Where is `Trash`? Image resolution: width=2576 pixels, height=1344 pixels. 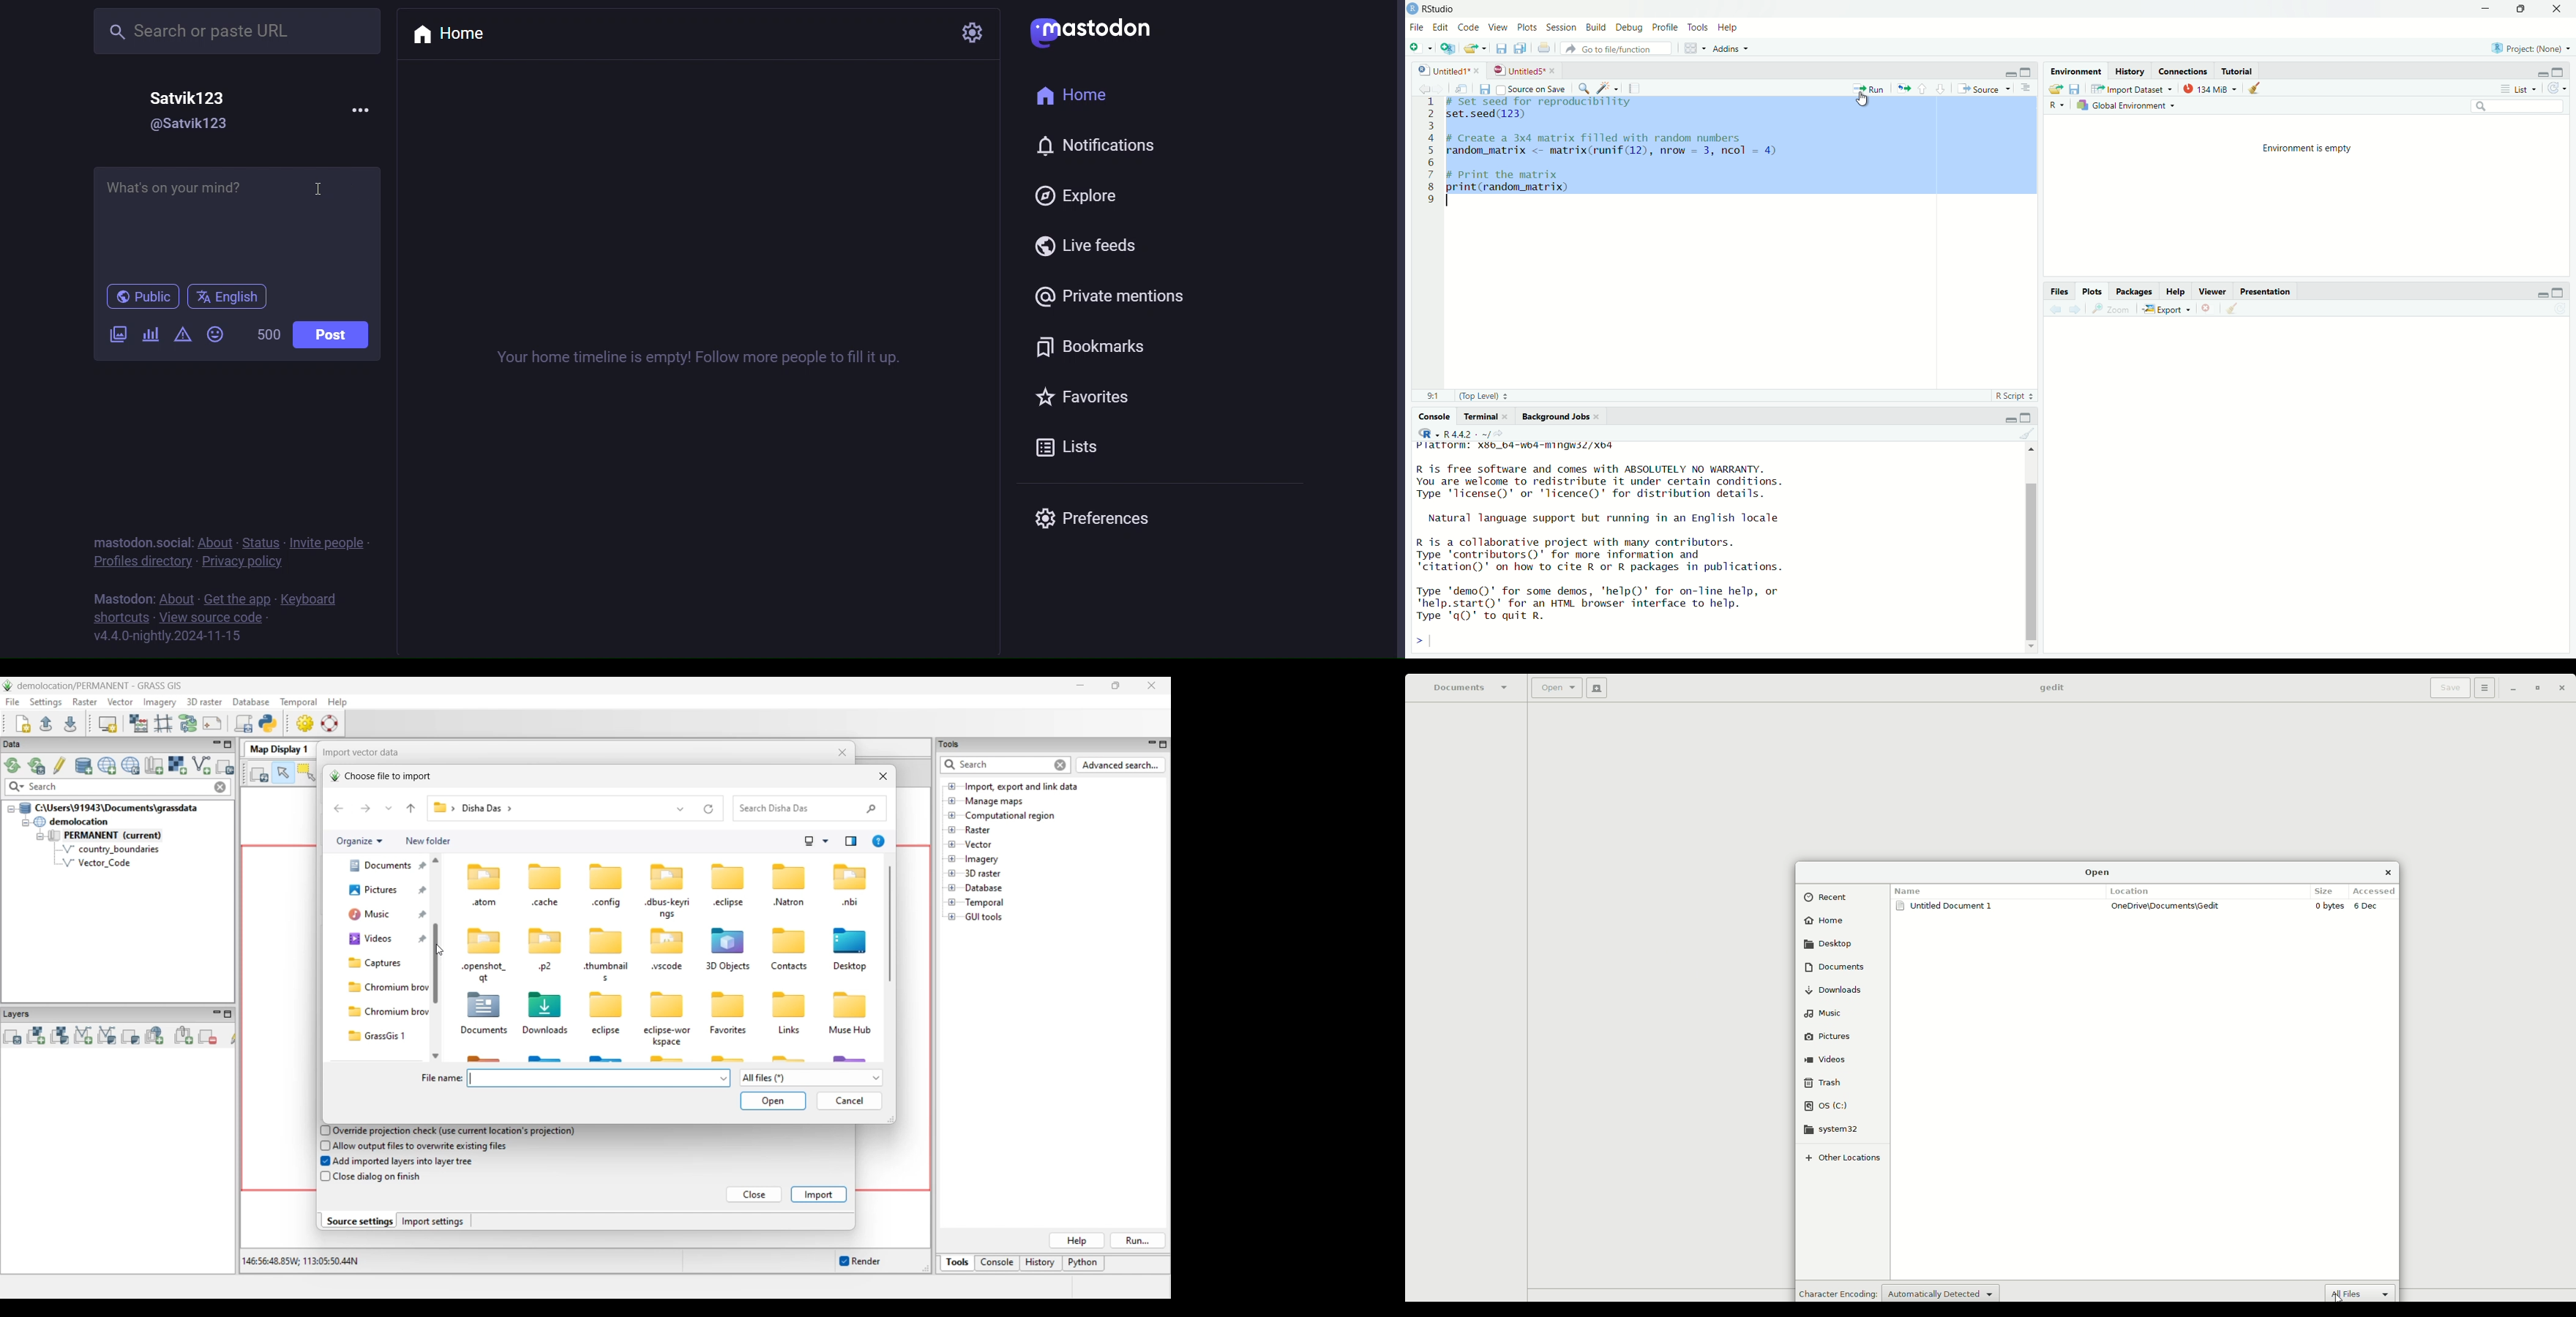 Trash is located at coordinates (1823, 1082).